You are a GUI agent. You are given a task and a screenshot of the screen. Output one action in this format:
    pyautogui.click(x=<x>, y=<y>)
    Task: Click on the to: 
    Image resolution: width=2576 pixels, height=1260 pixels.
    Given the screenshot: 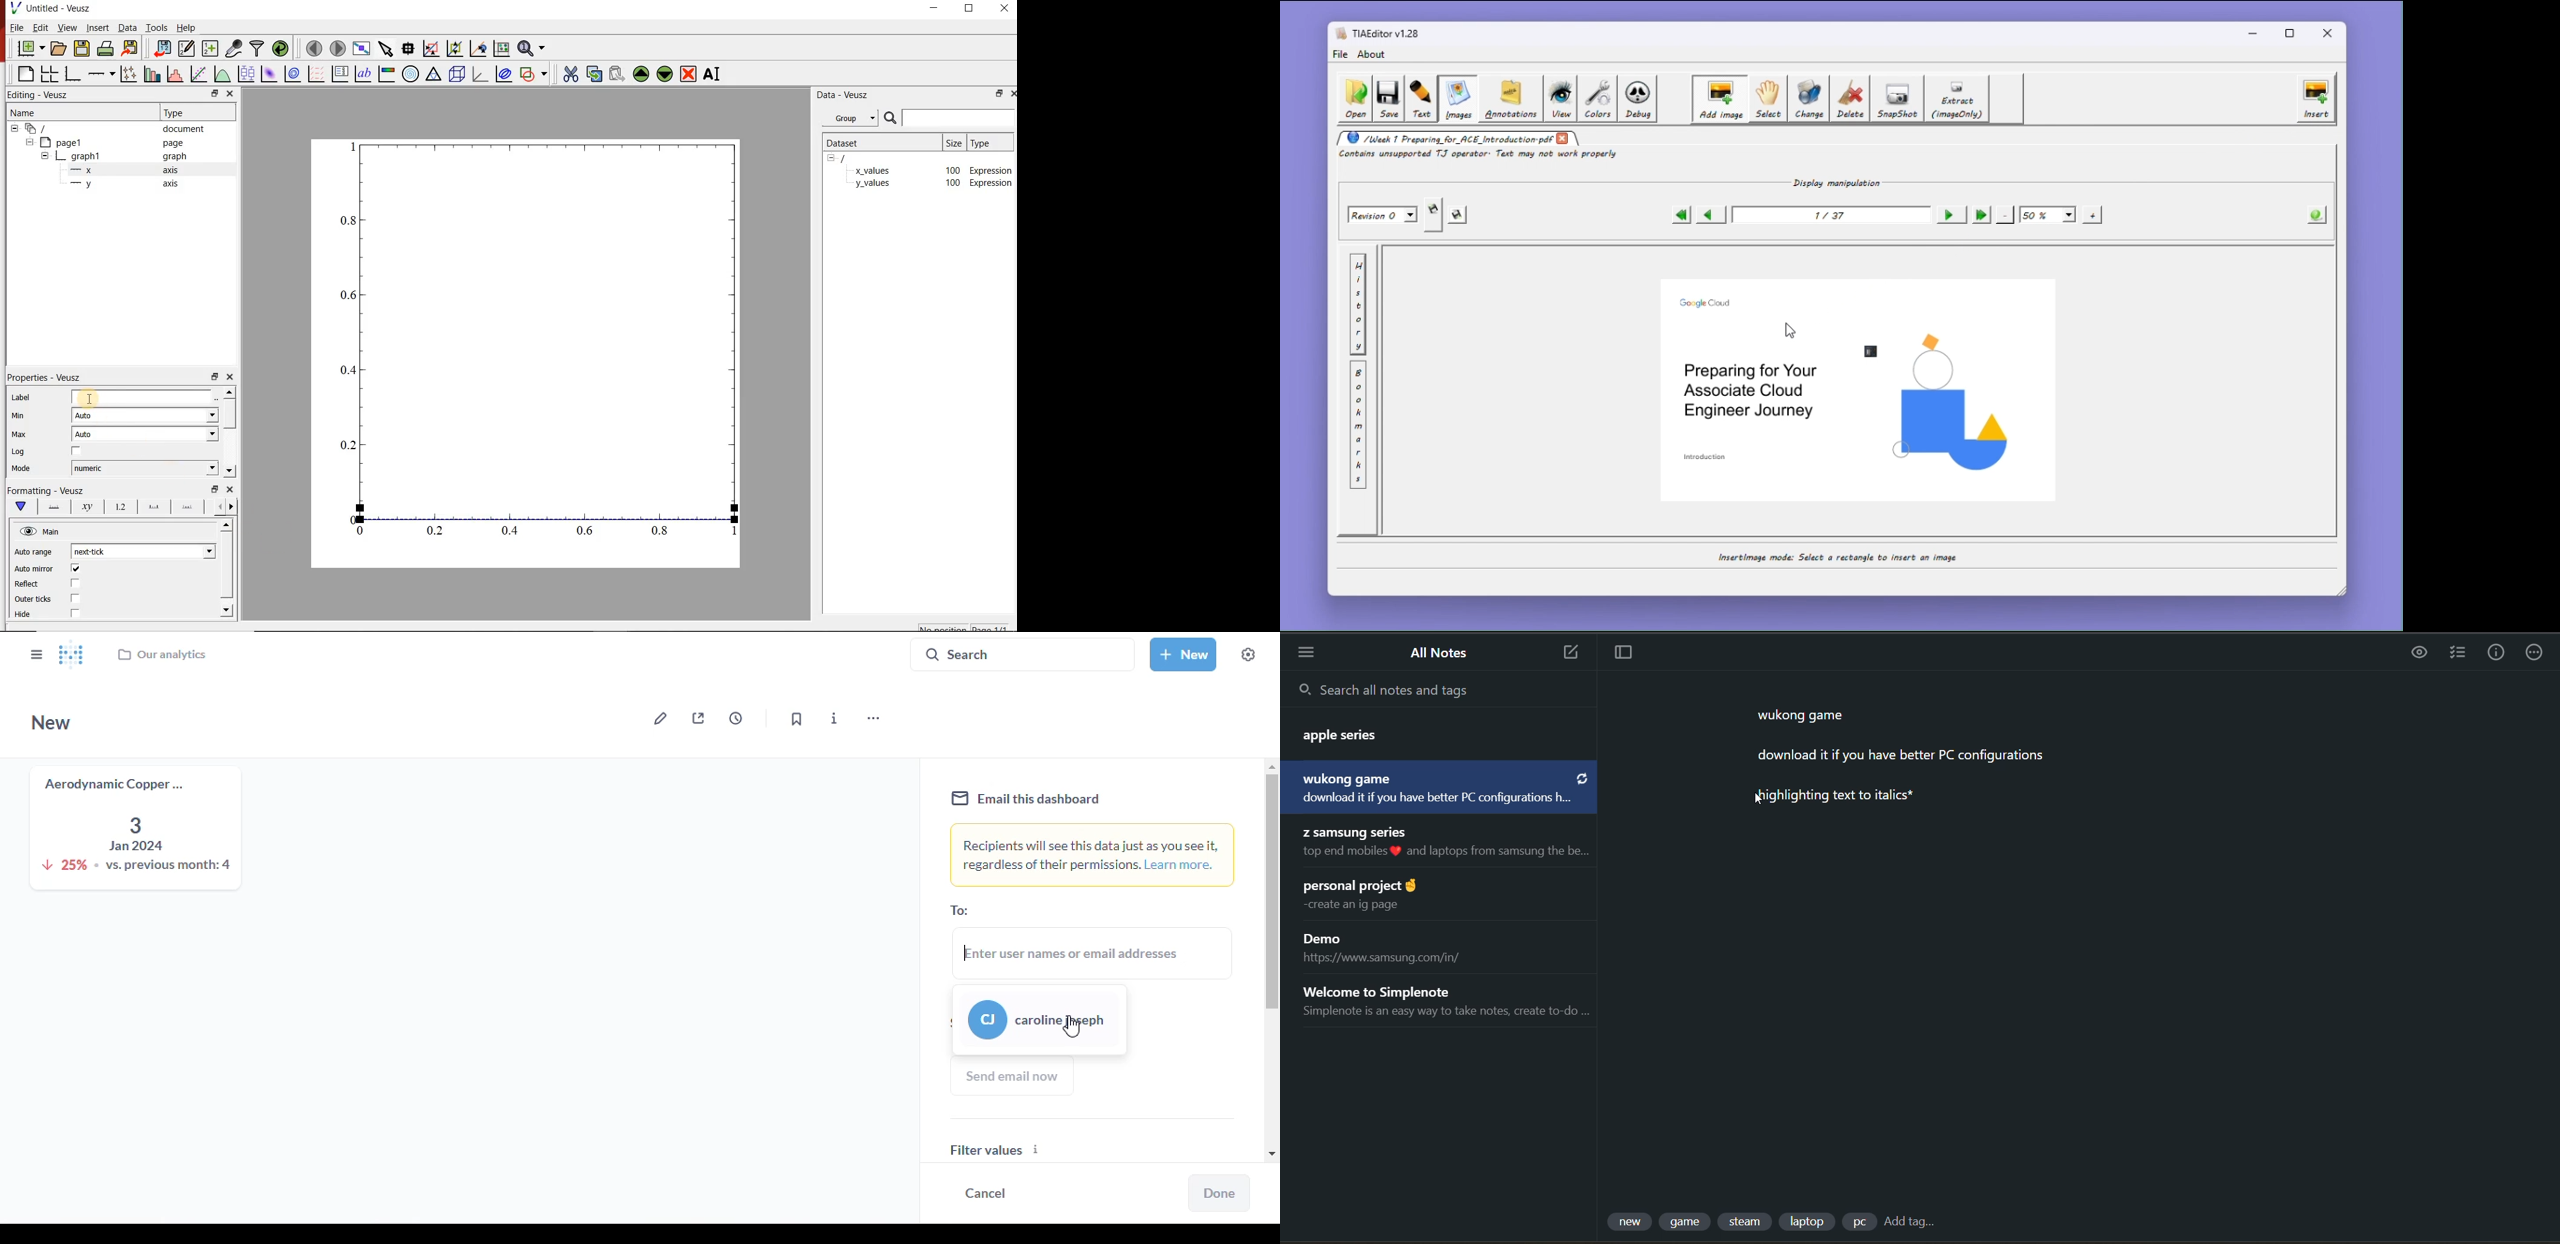 What is the action you would take?
    pyautogui.click(x=960, y=910)
    